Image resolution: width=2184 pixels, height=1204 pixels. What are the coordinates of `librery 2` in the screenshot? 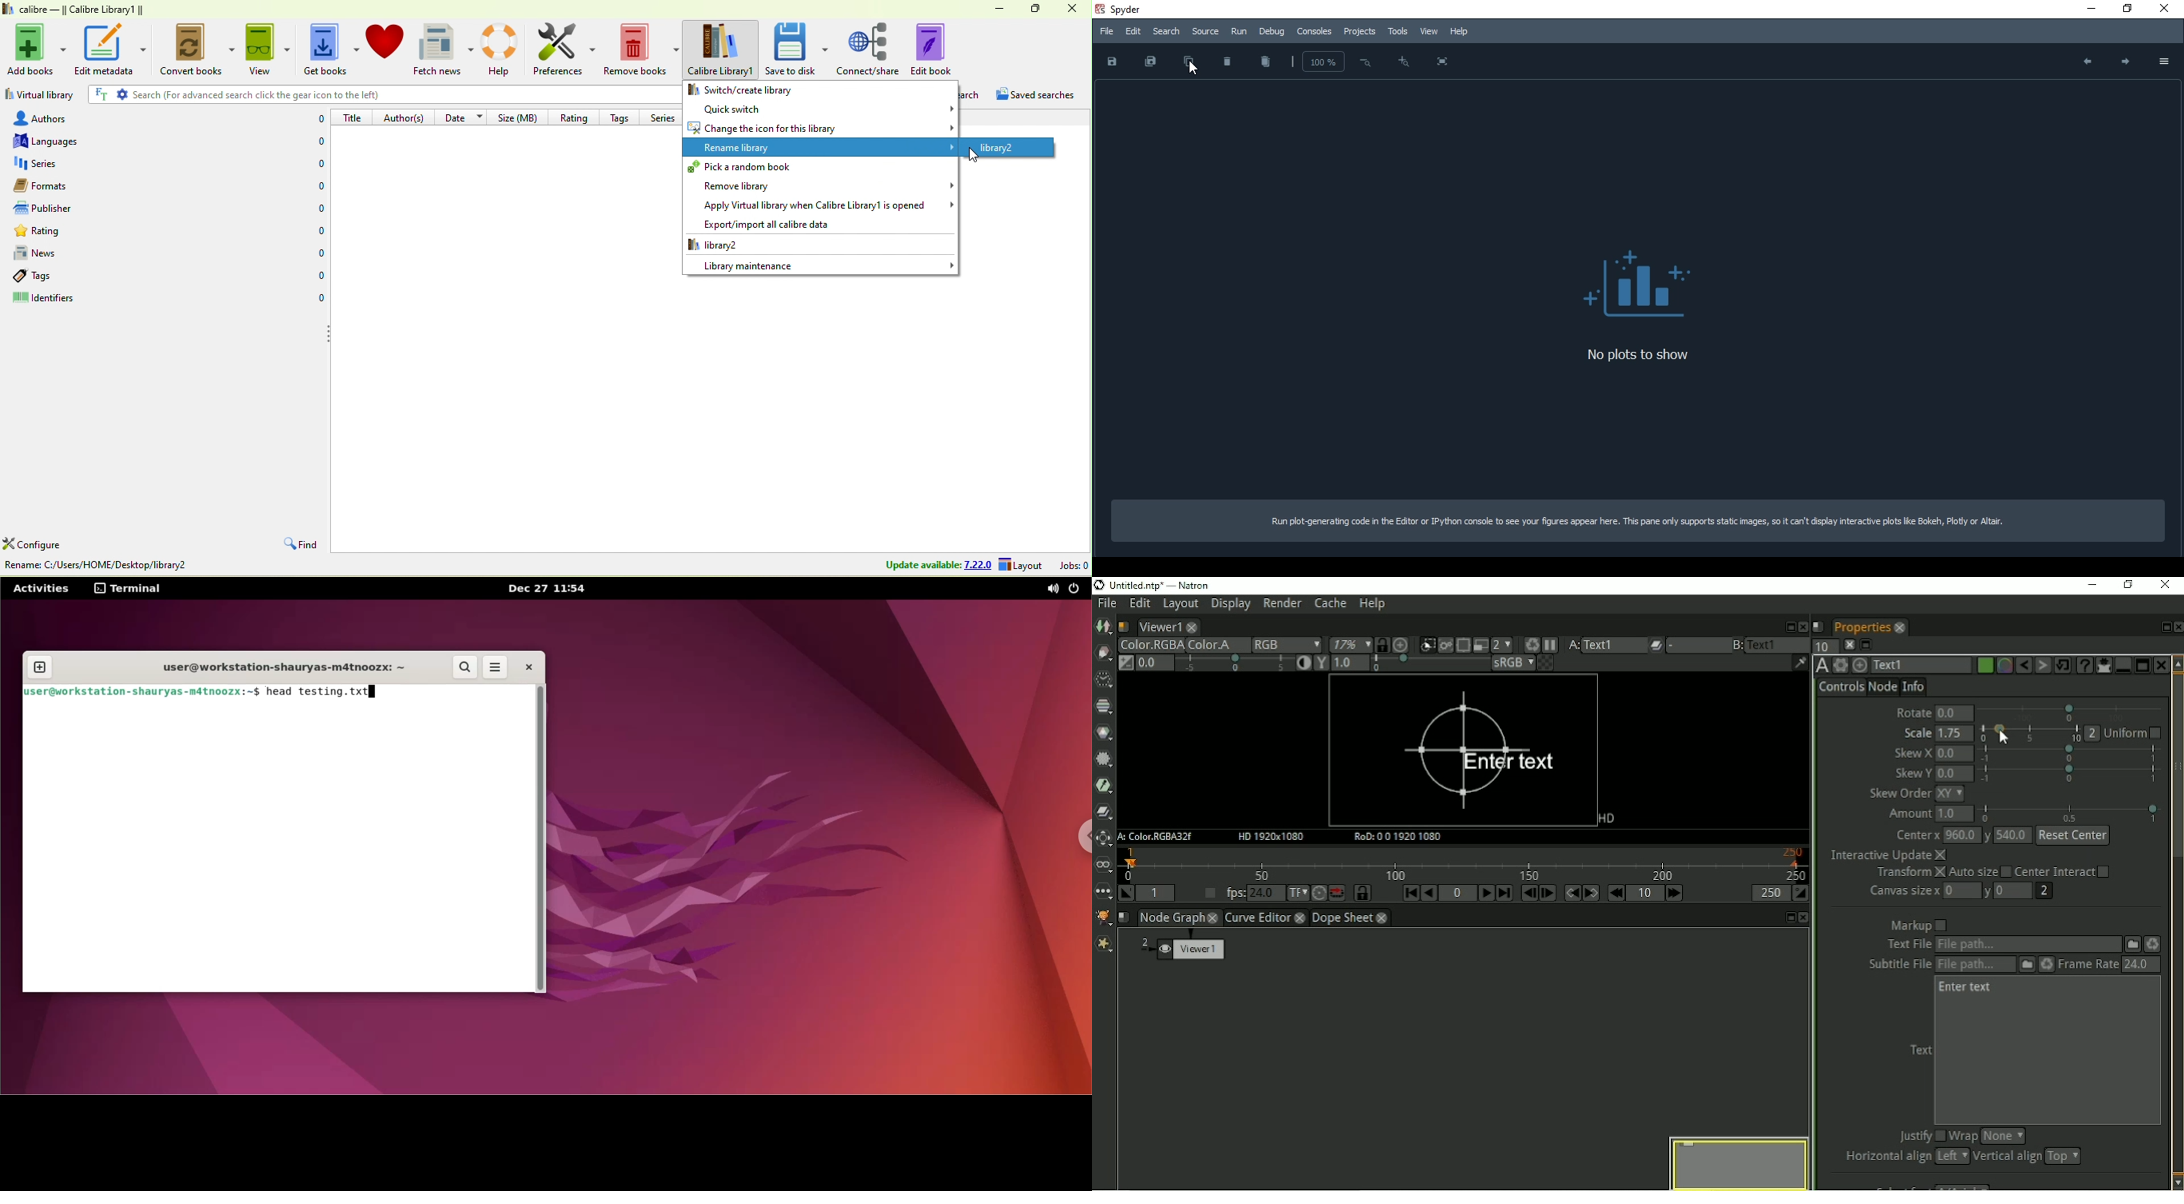 It's located at (749, 245).